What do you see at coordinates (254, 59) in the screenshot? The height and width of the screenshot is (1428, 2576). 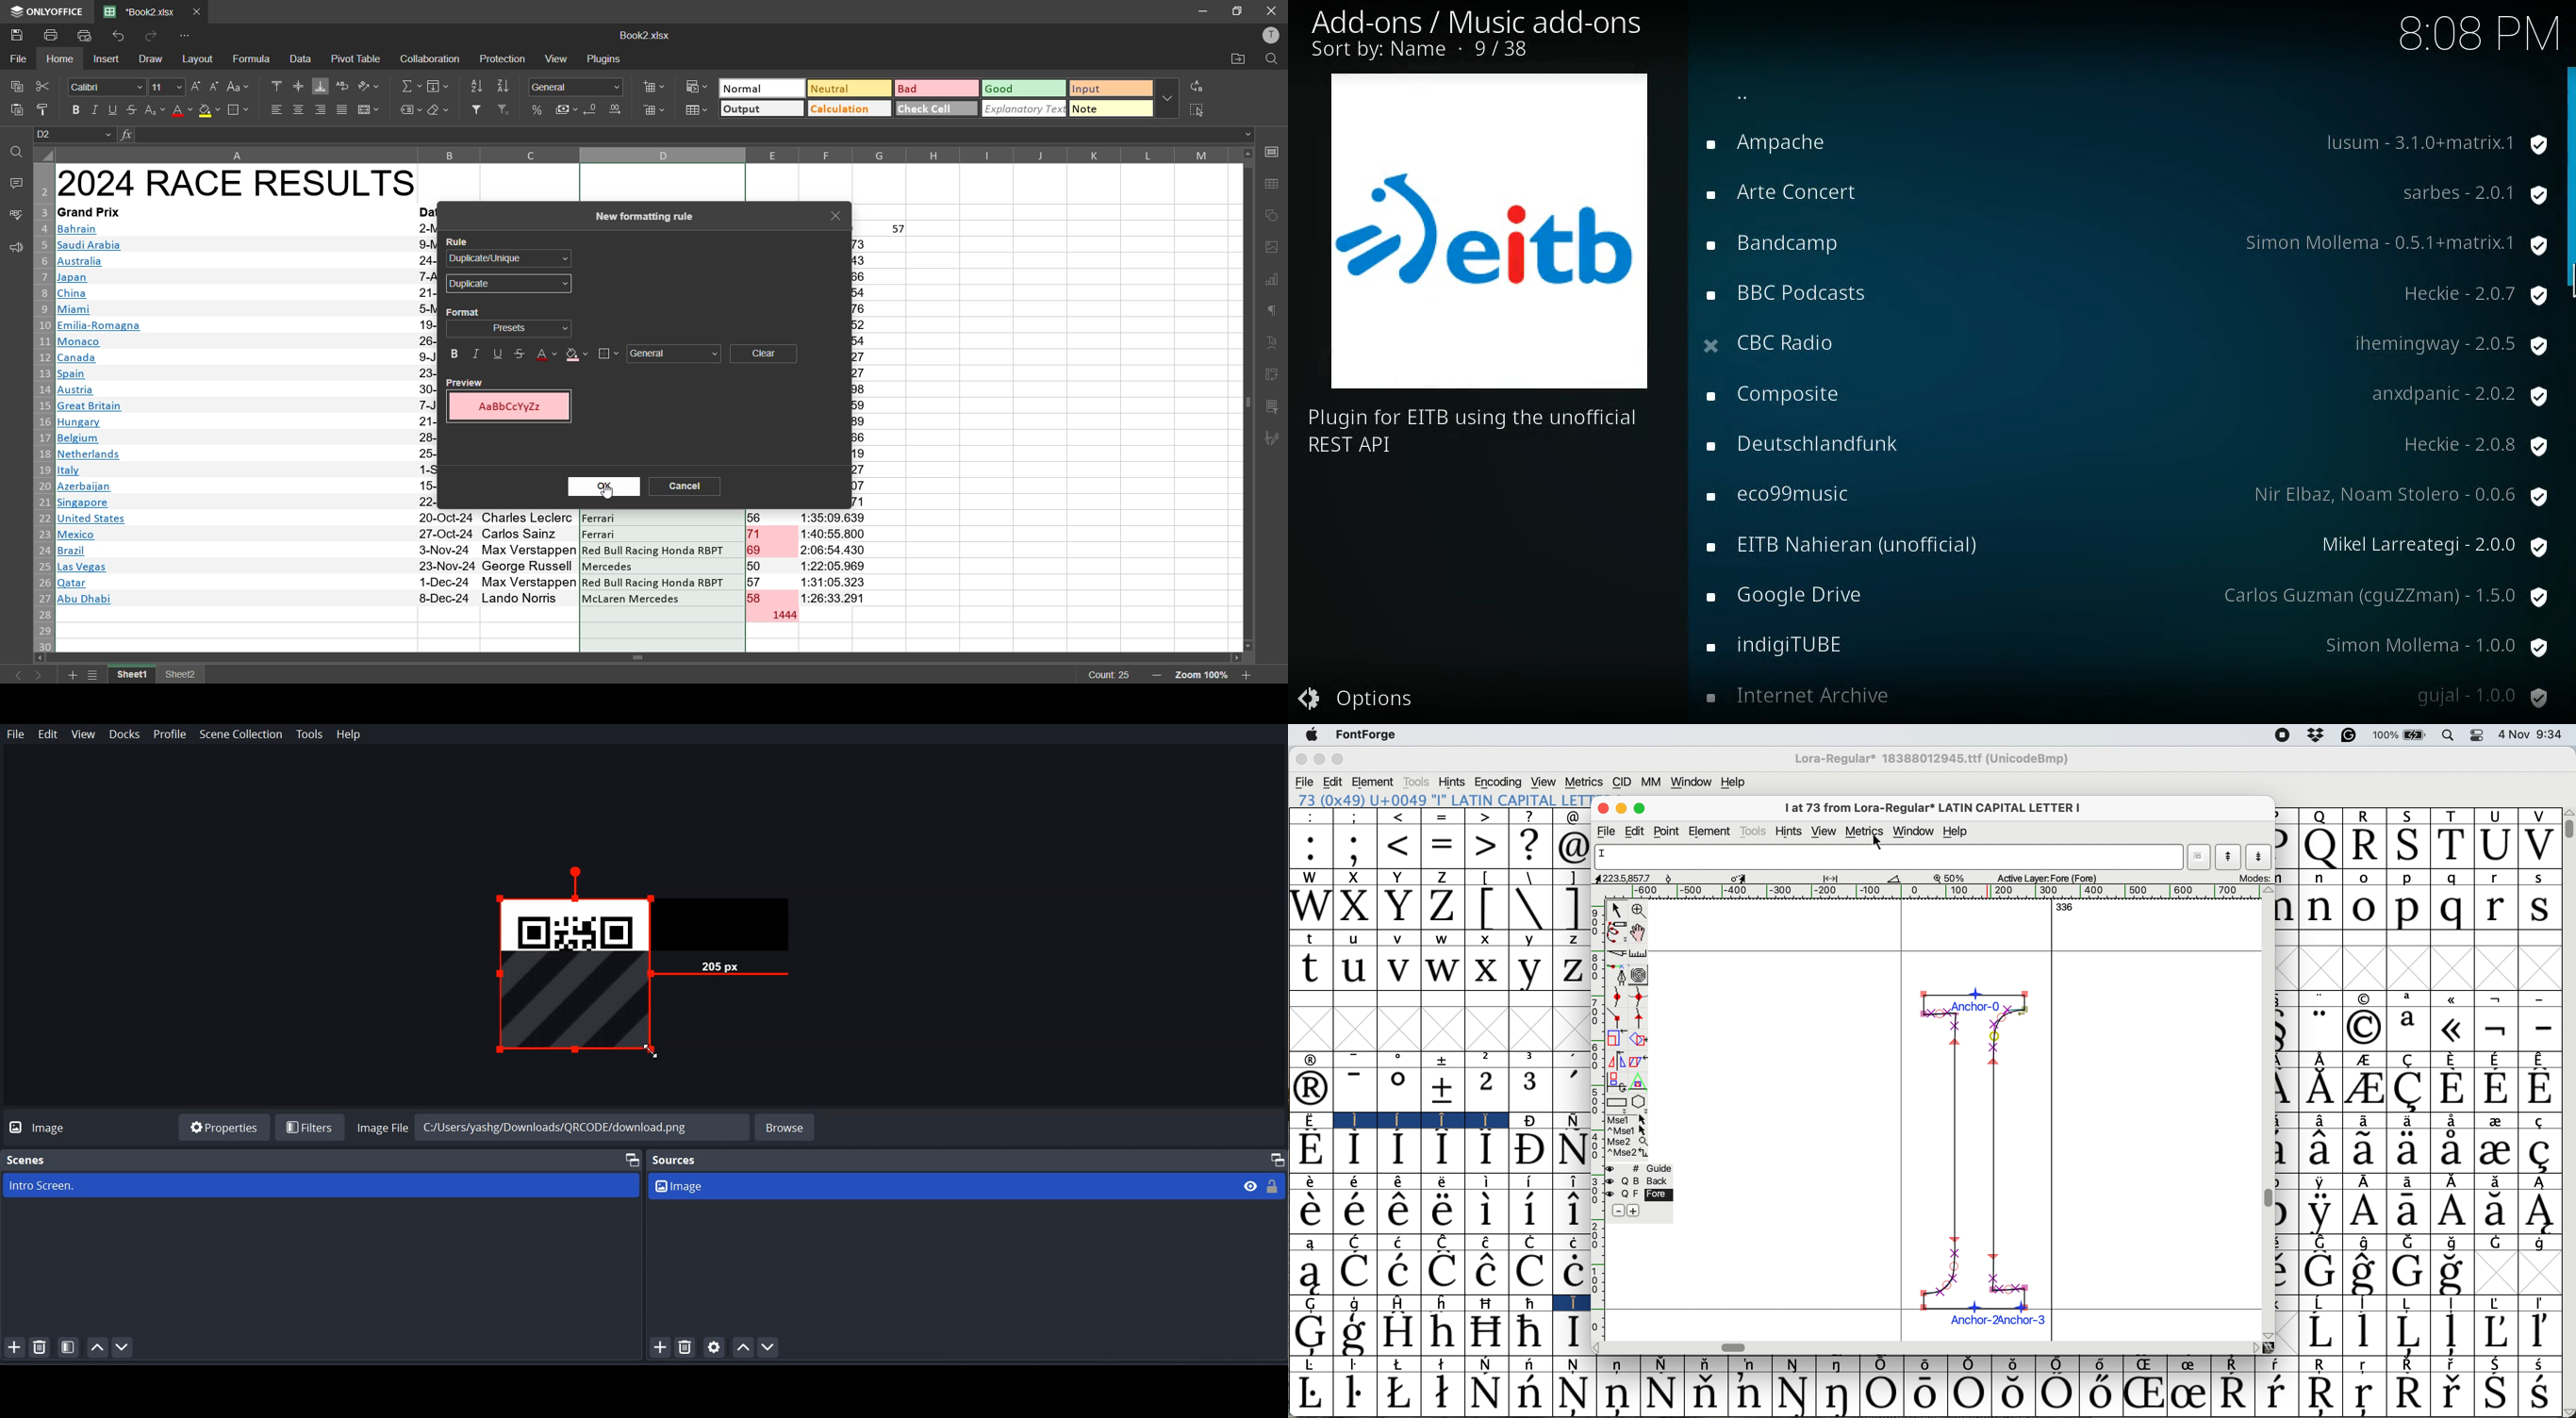 I see `formula` at bounding box center [254, 59].